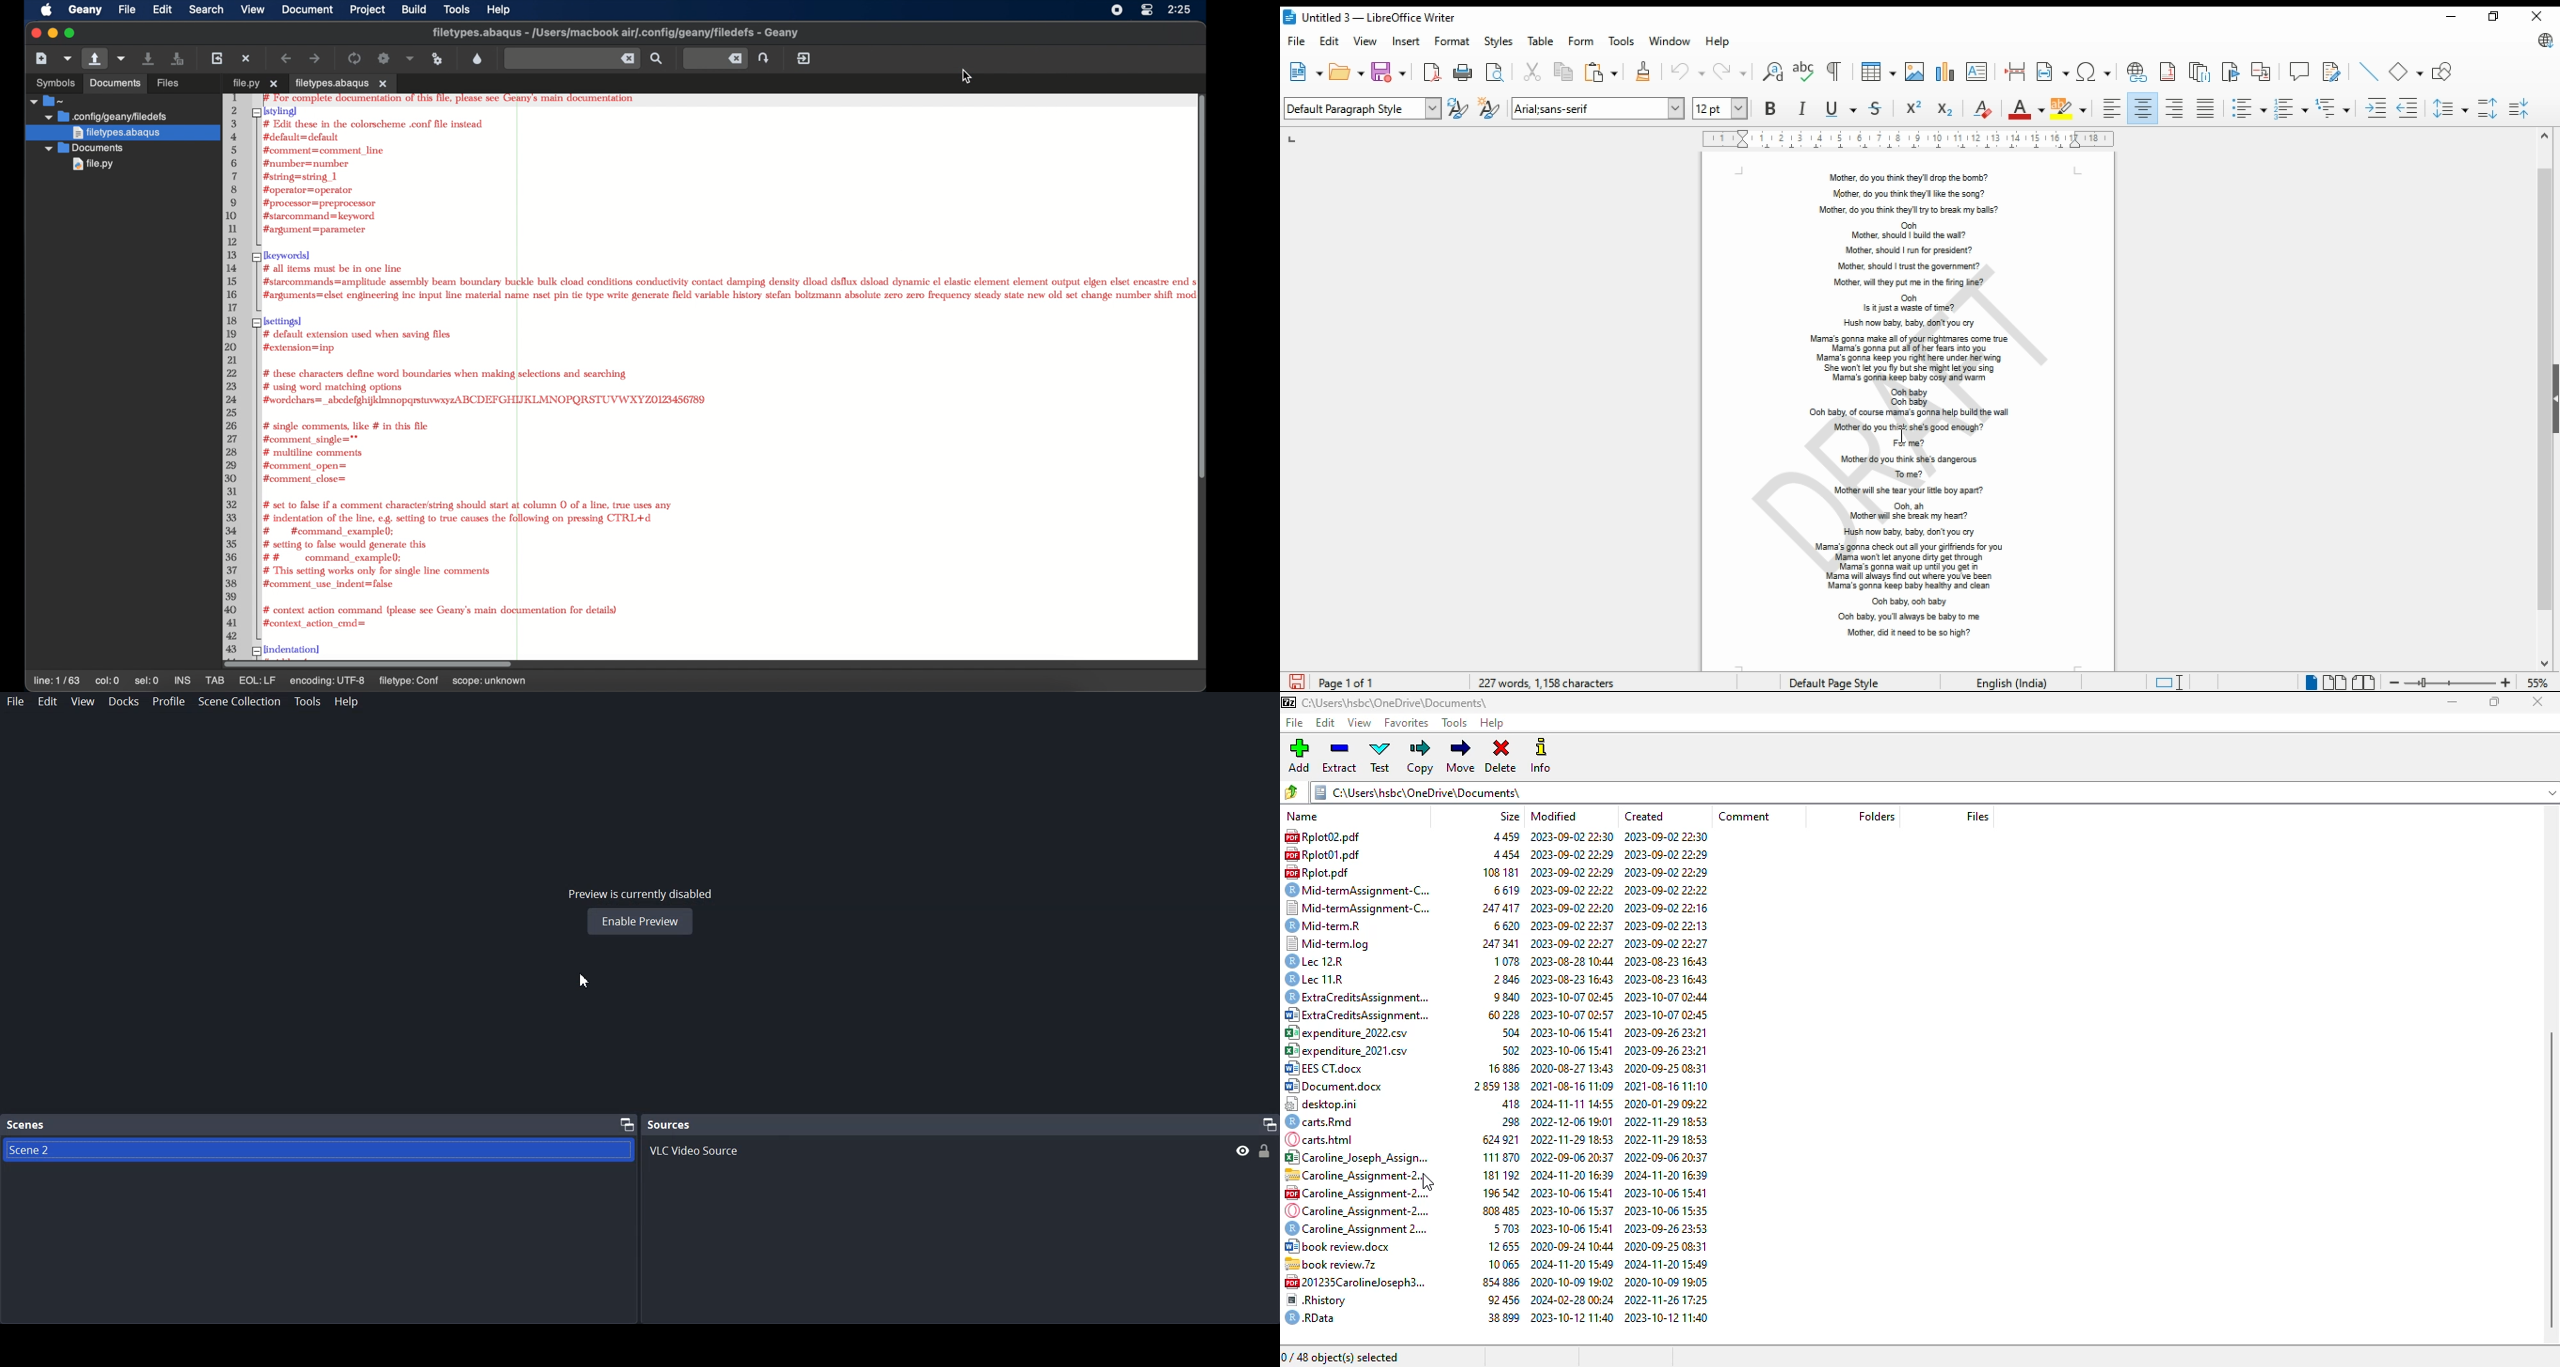 This screenshot has height=1372, width=2576. What do you see at coordinates (1300, 817) in the screenshot?
I see `name` at bounding box center [1300, 817].